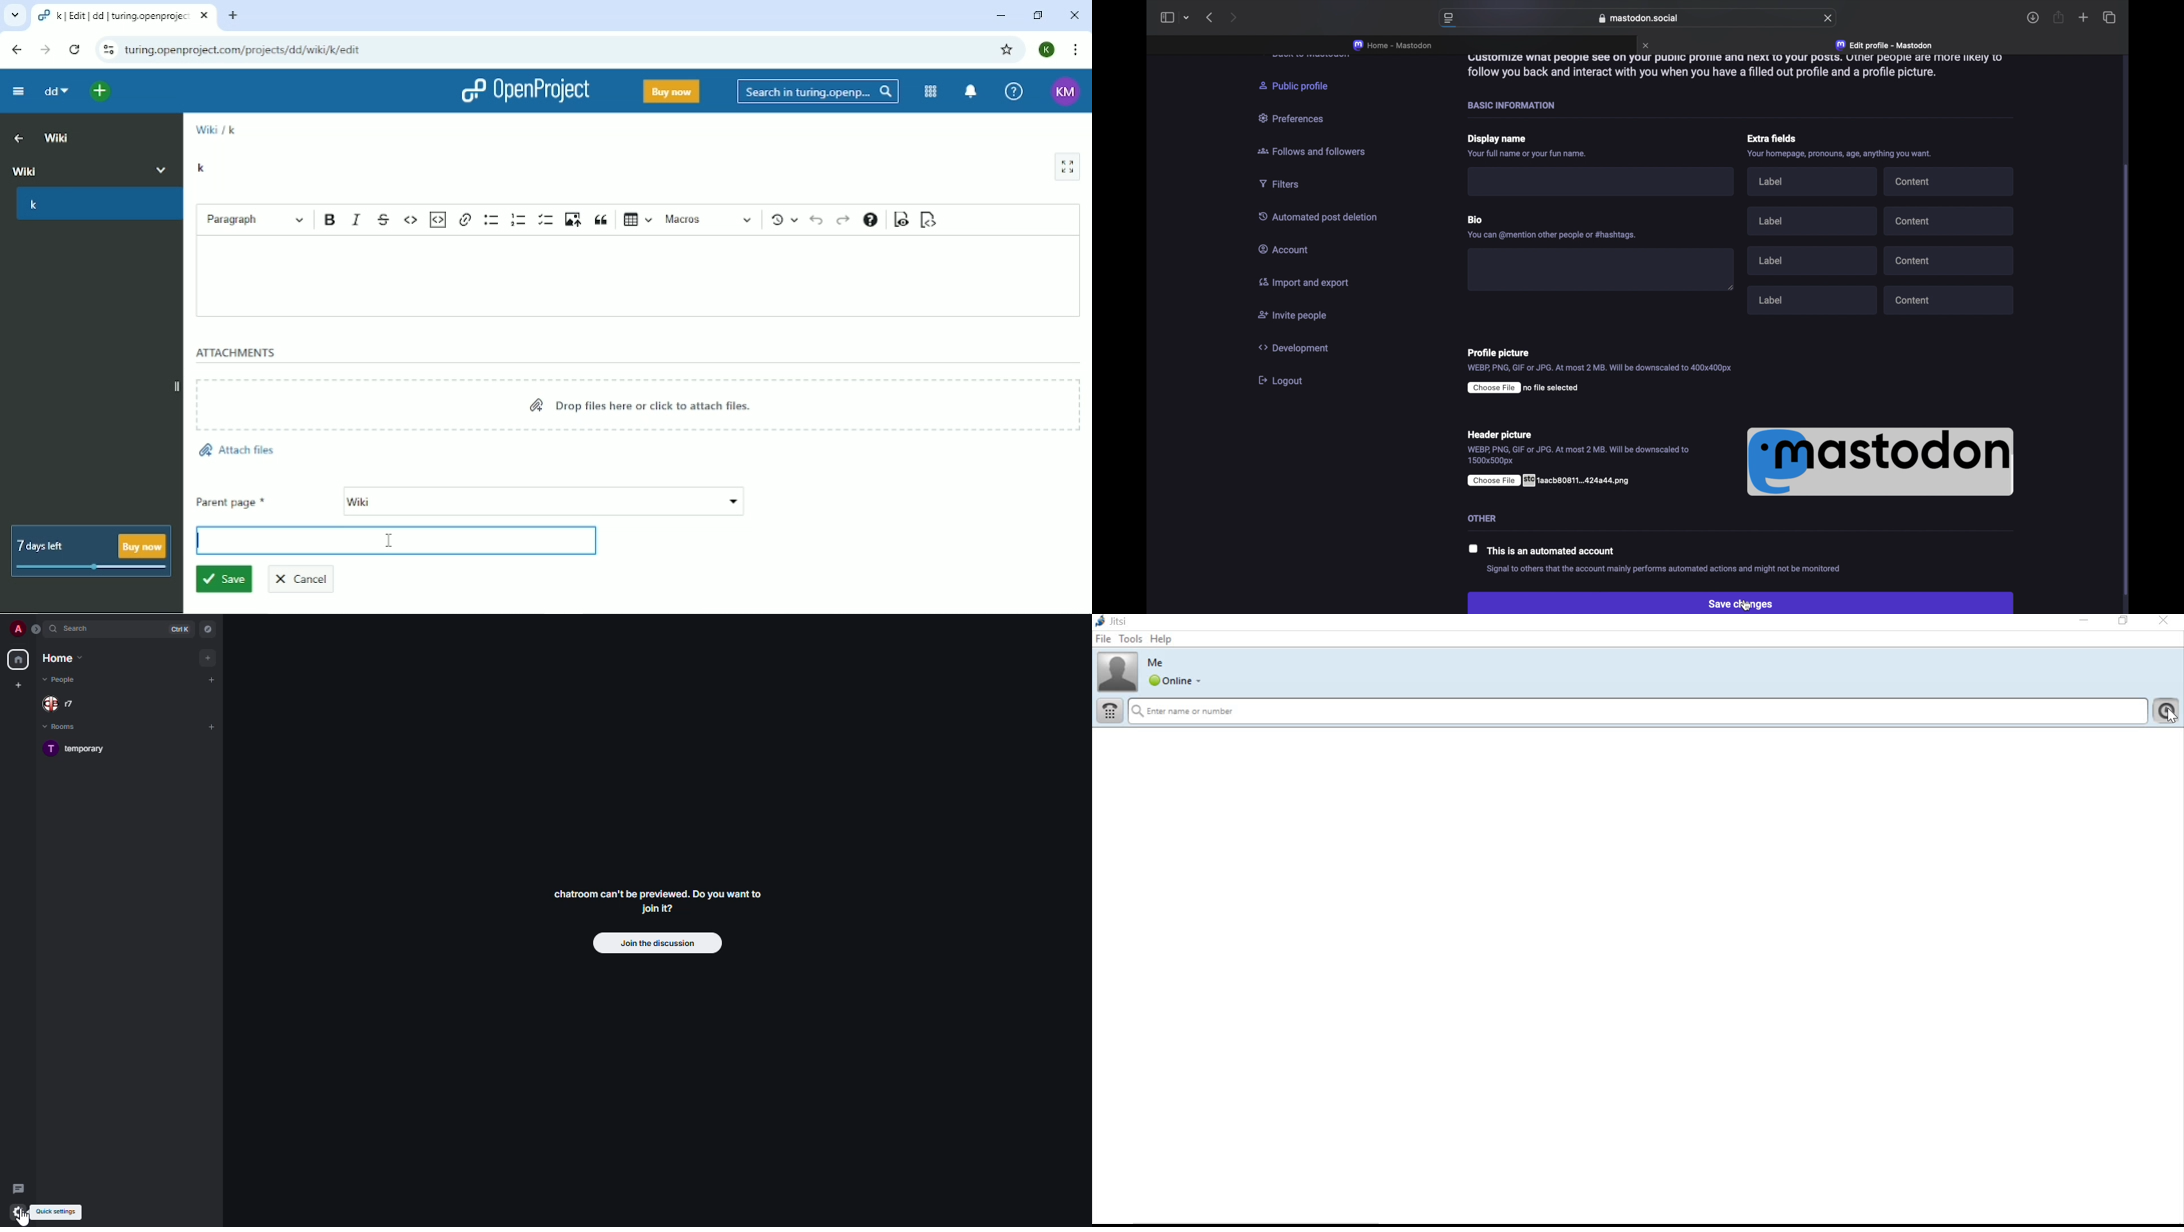 This screenshot has width=2184, height=1232. Describe the element at coordinates (1289, 379) in the screenshot. I see `logout` at that location.